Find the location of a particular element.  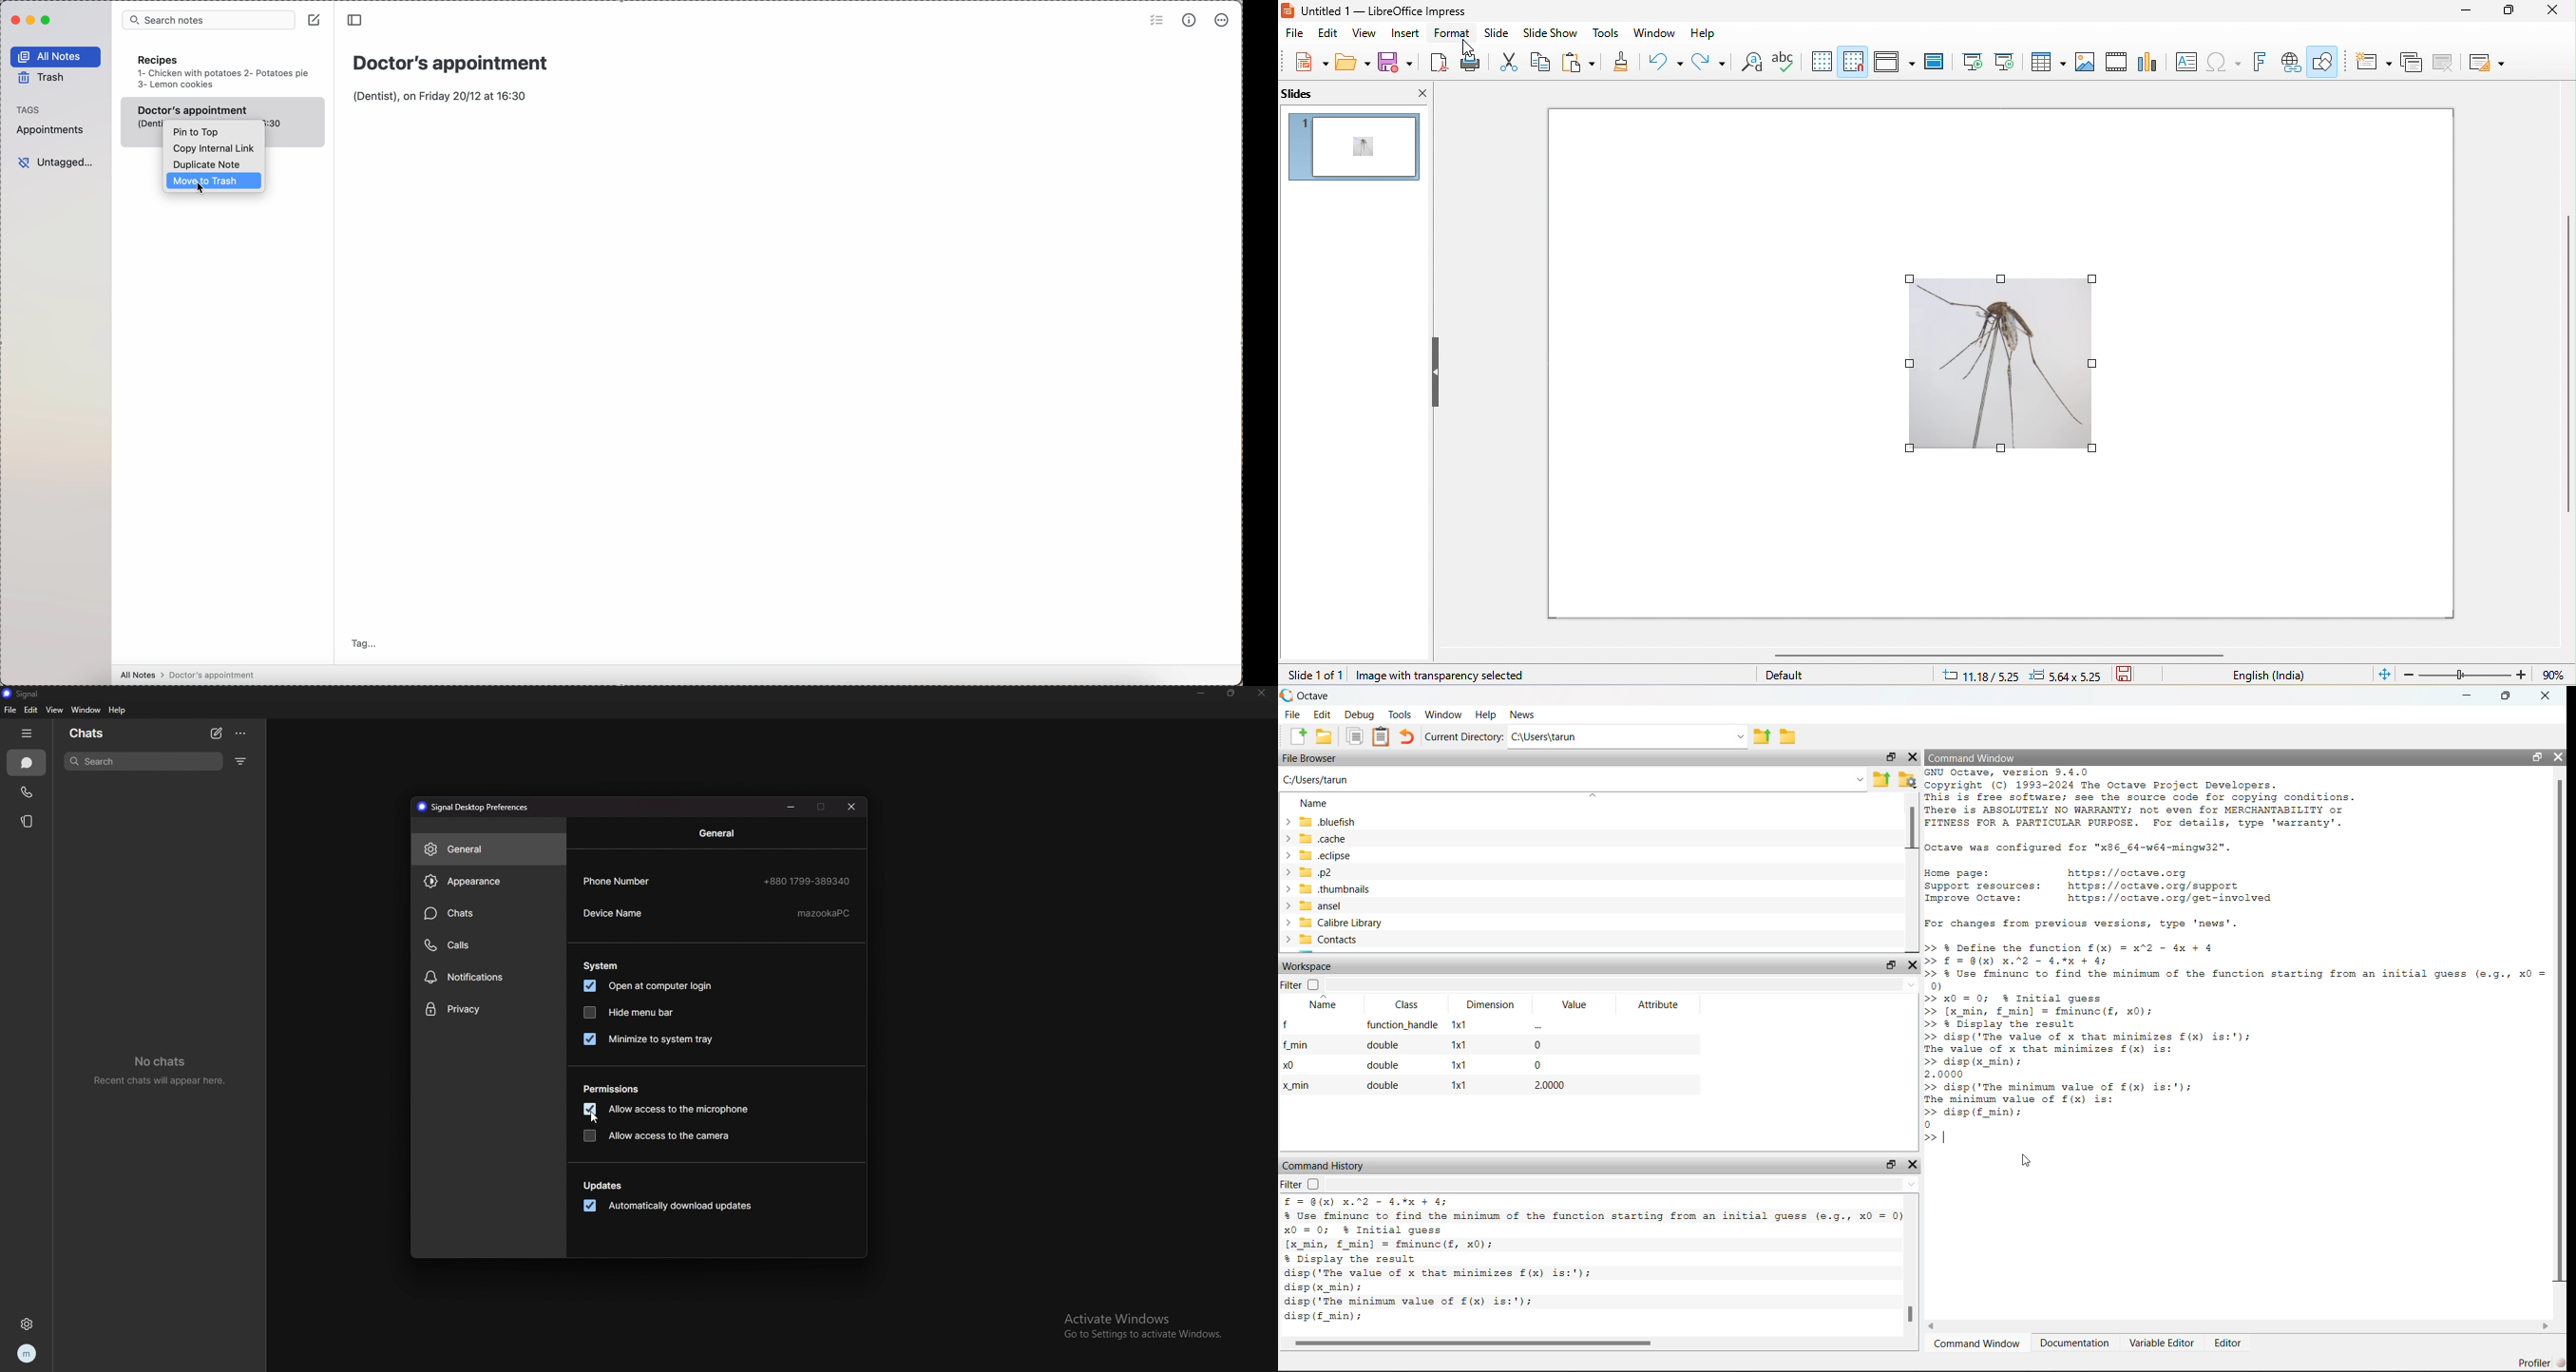

chats is located at coordinates (27, 763).